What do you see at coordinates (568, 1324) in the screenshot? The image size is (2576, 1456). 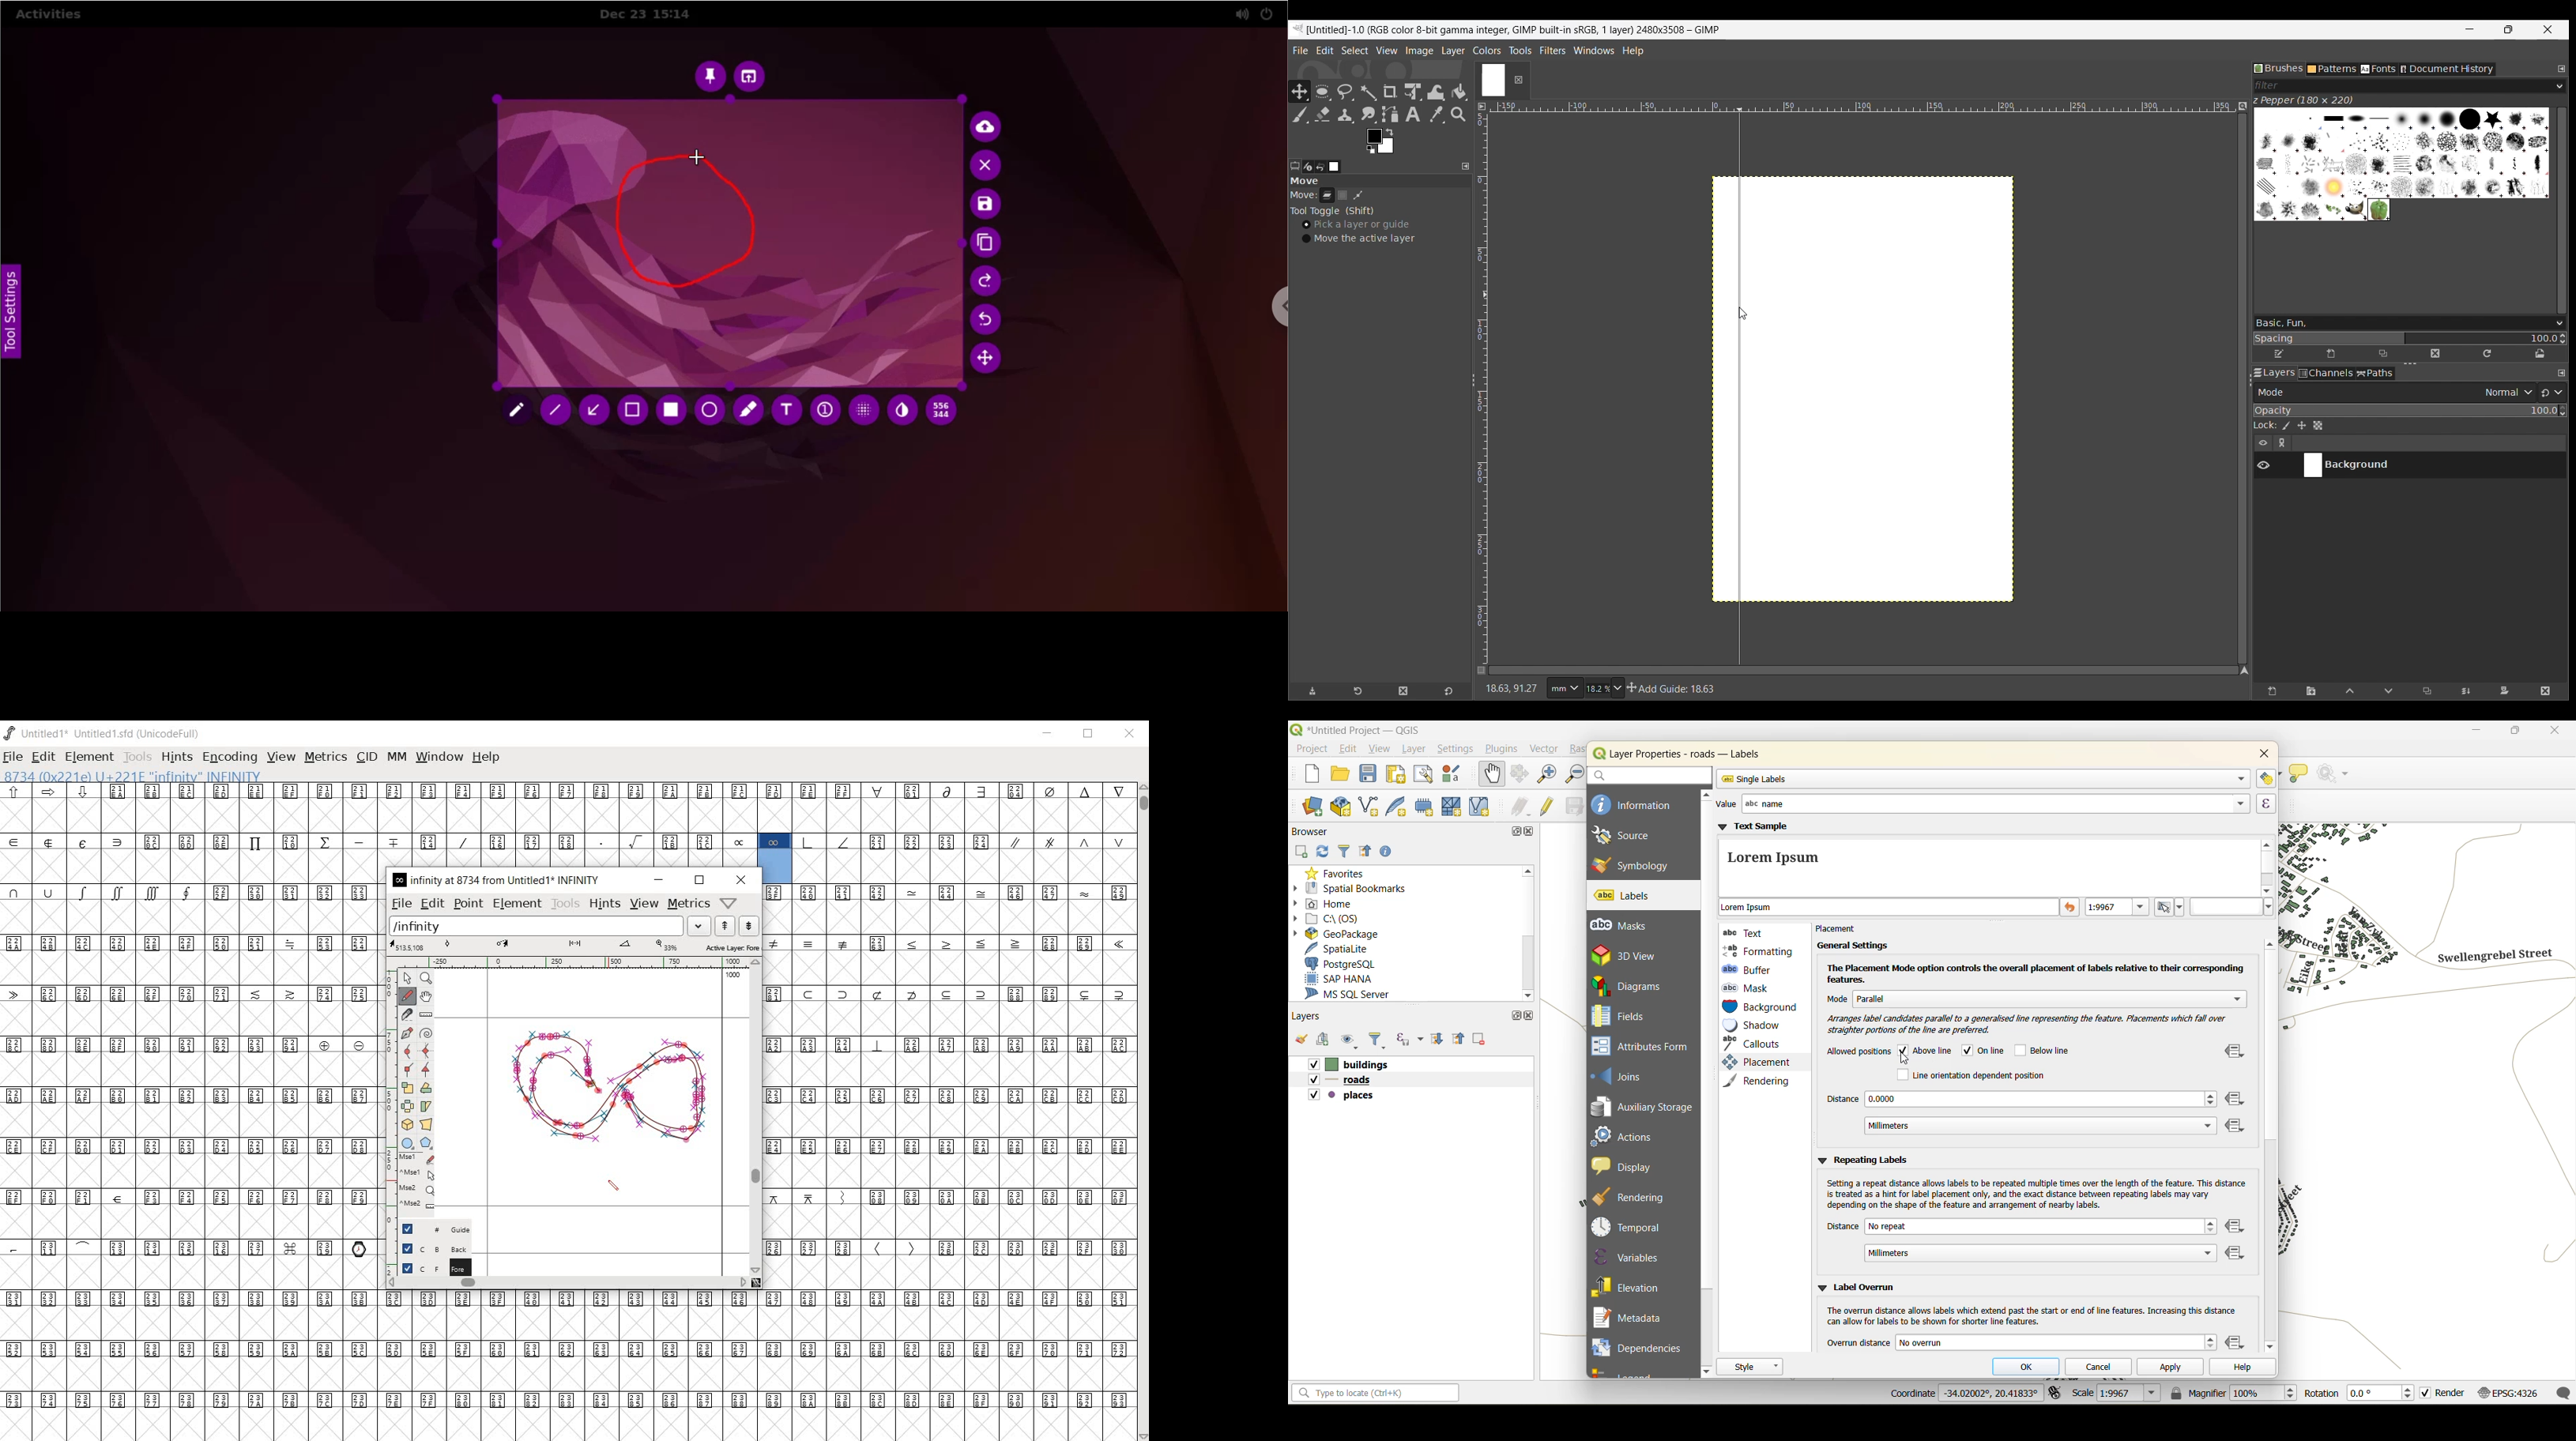 I see `empty glyph slots` at bounding box center [568, 1324].